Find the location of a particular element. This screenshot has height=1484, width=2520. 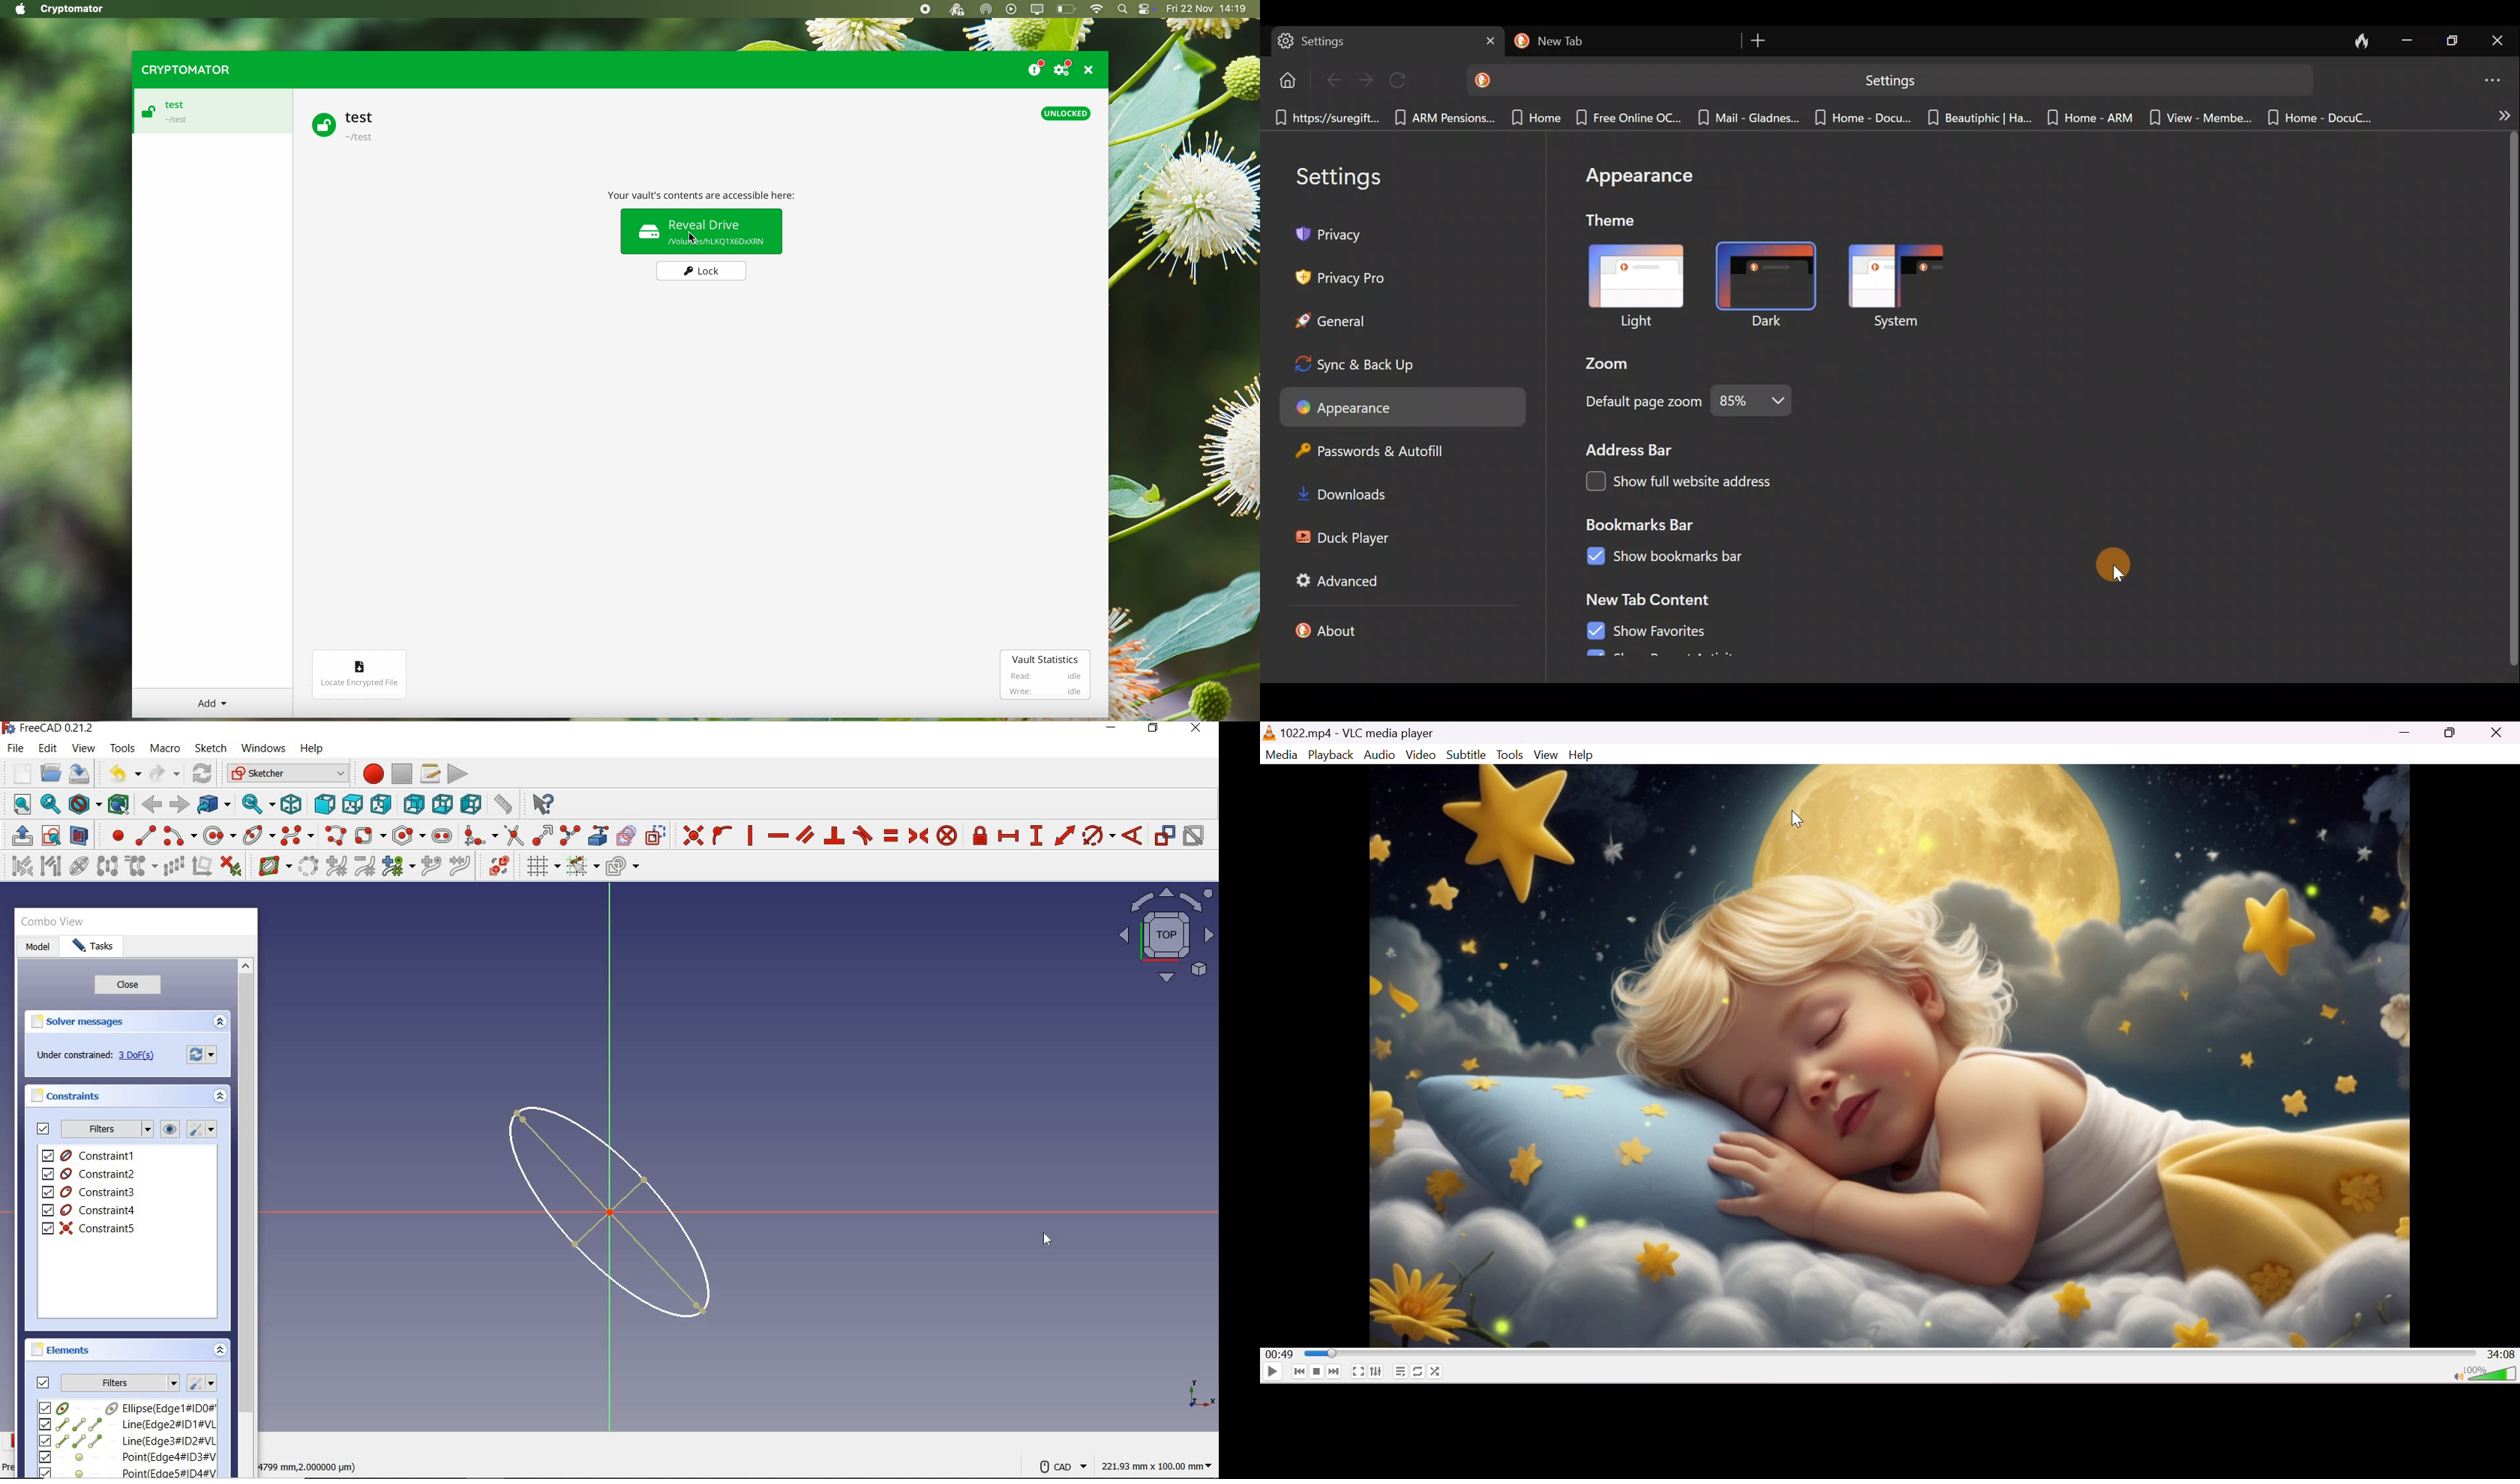

leave sketch is located at coordinates (19, 835).